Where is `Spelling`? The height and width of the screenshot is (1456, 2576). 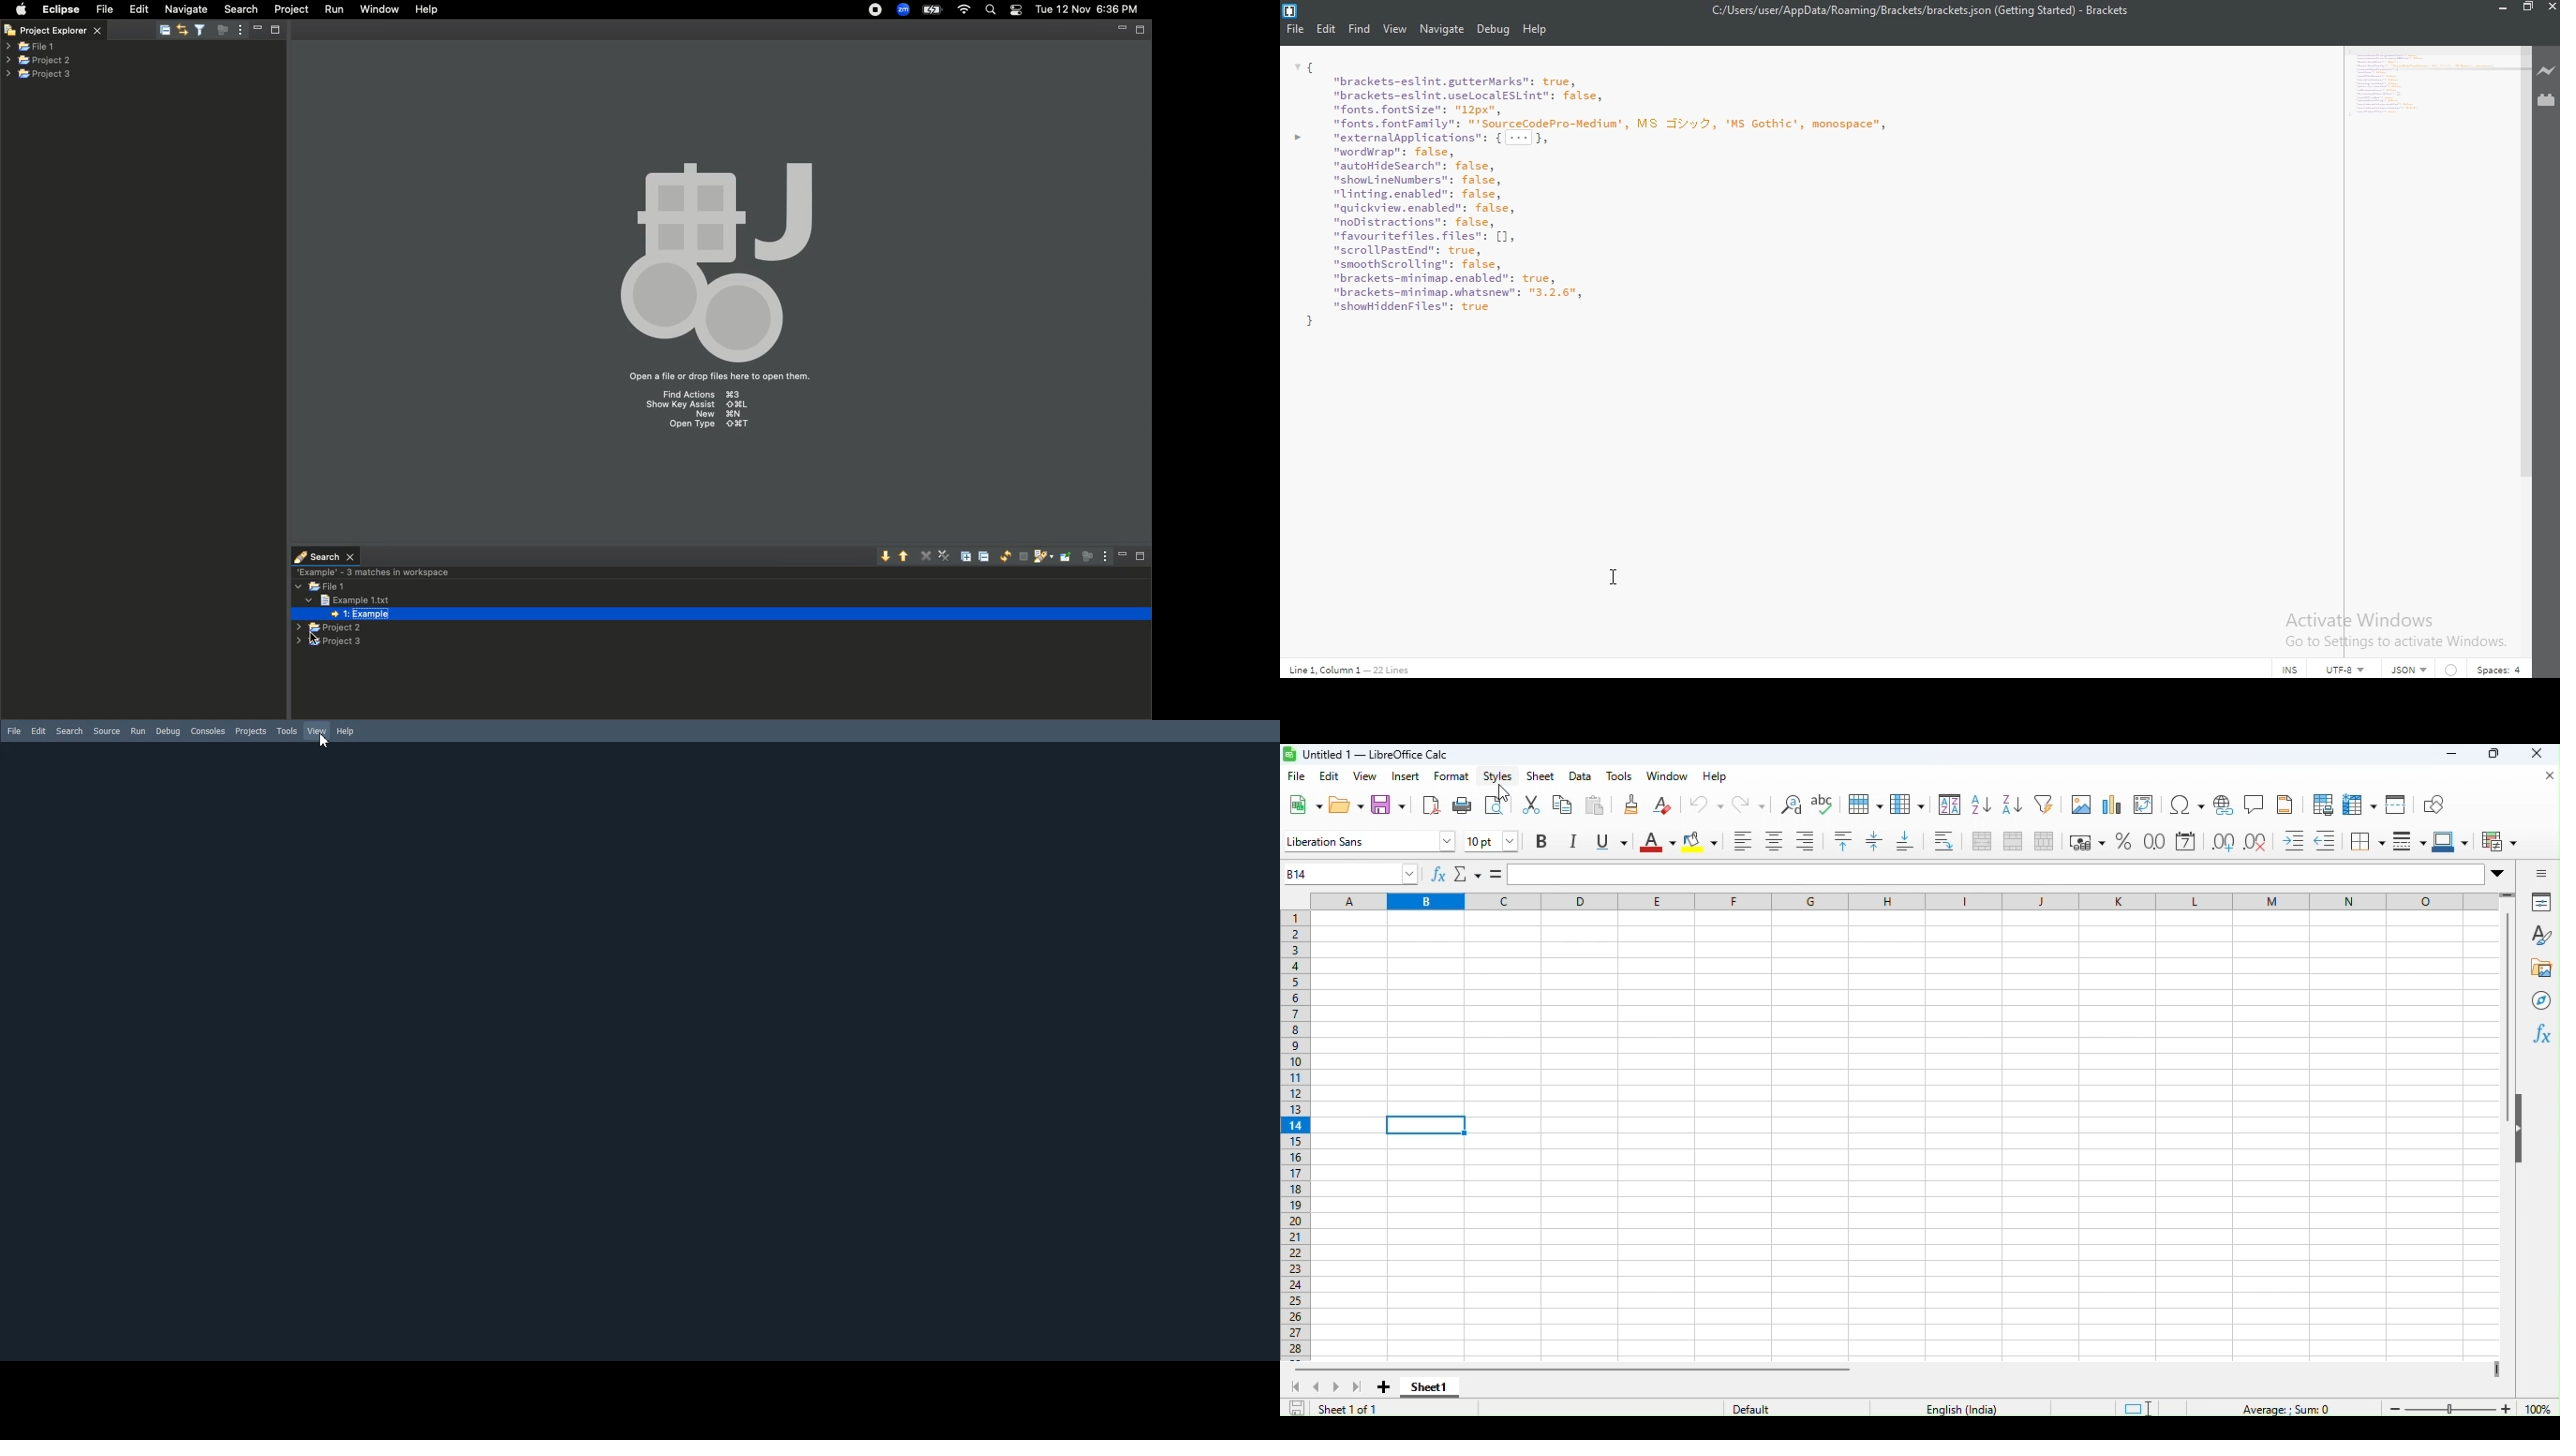
Spelling is located at coordinates (1823, 803).